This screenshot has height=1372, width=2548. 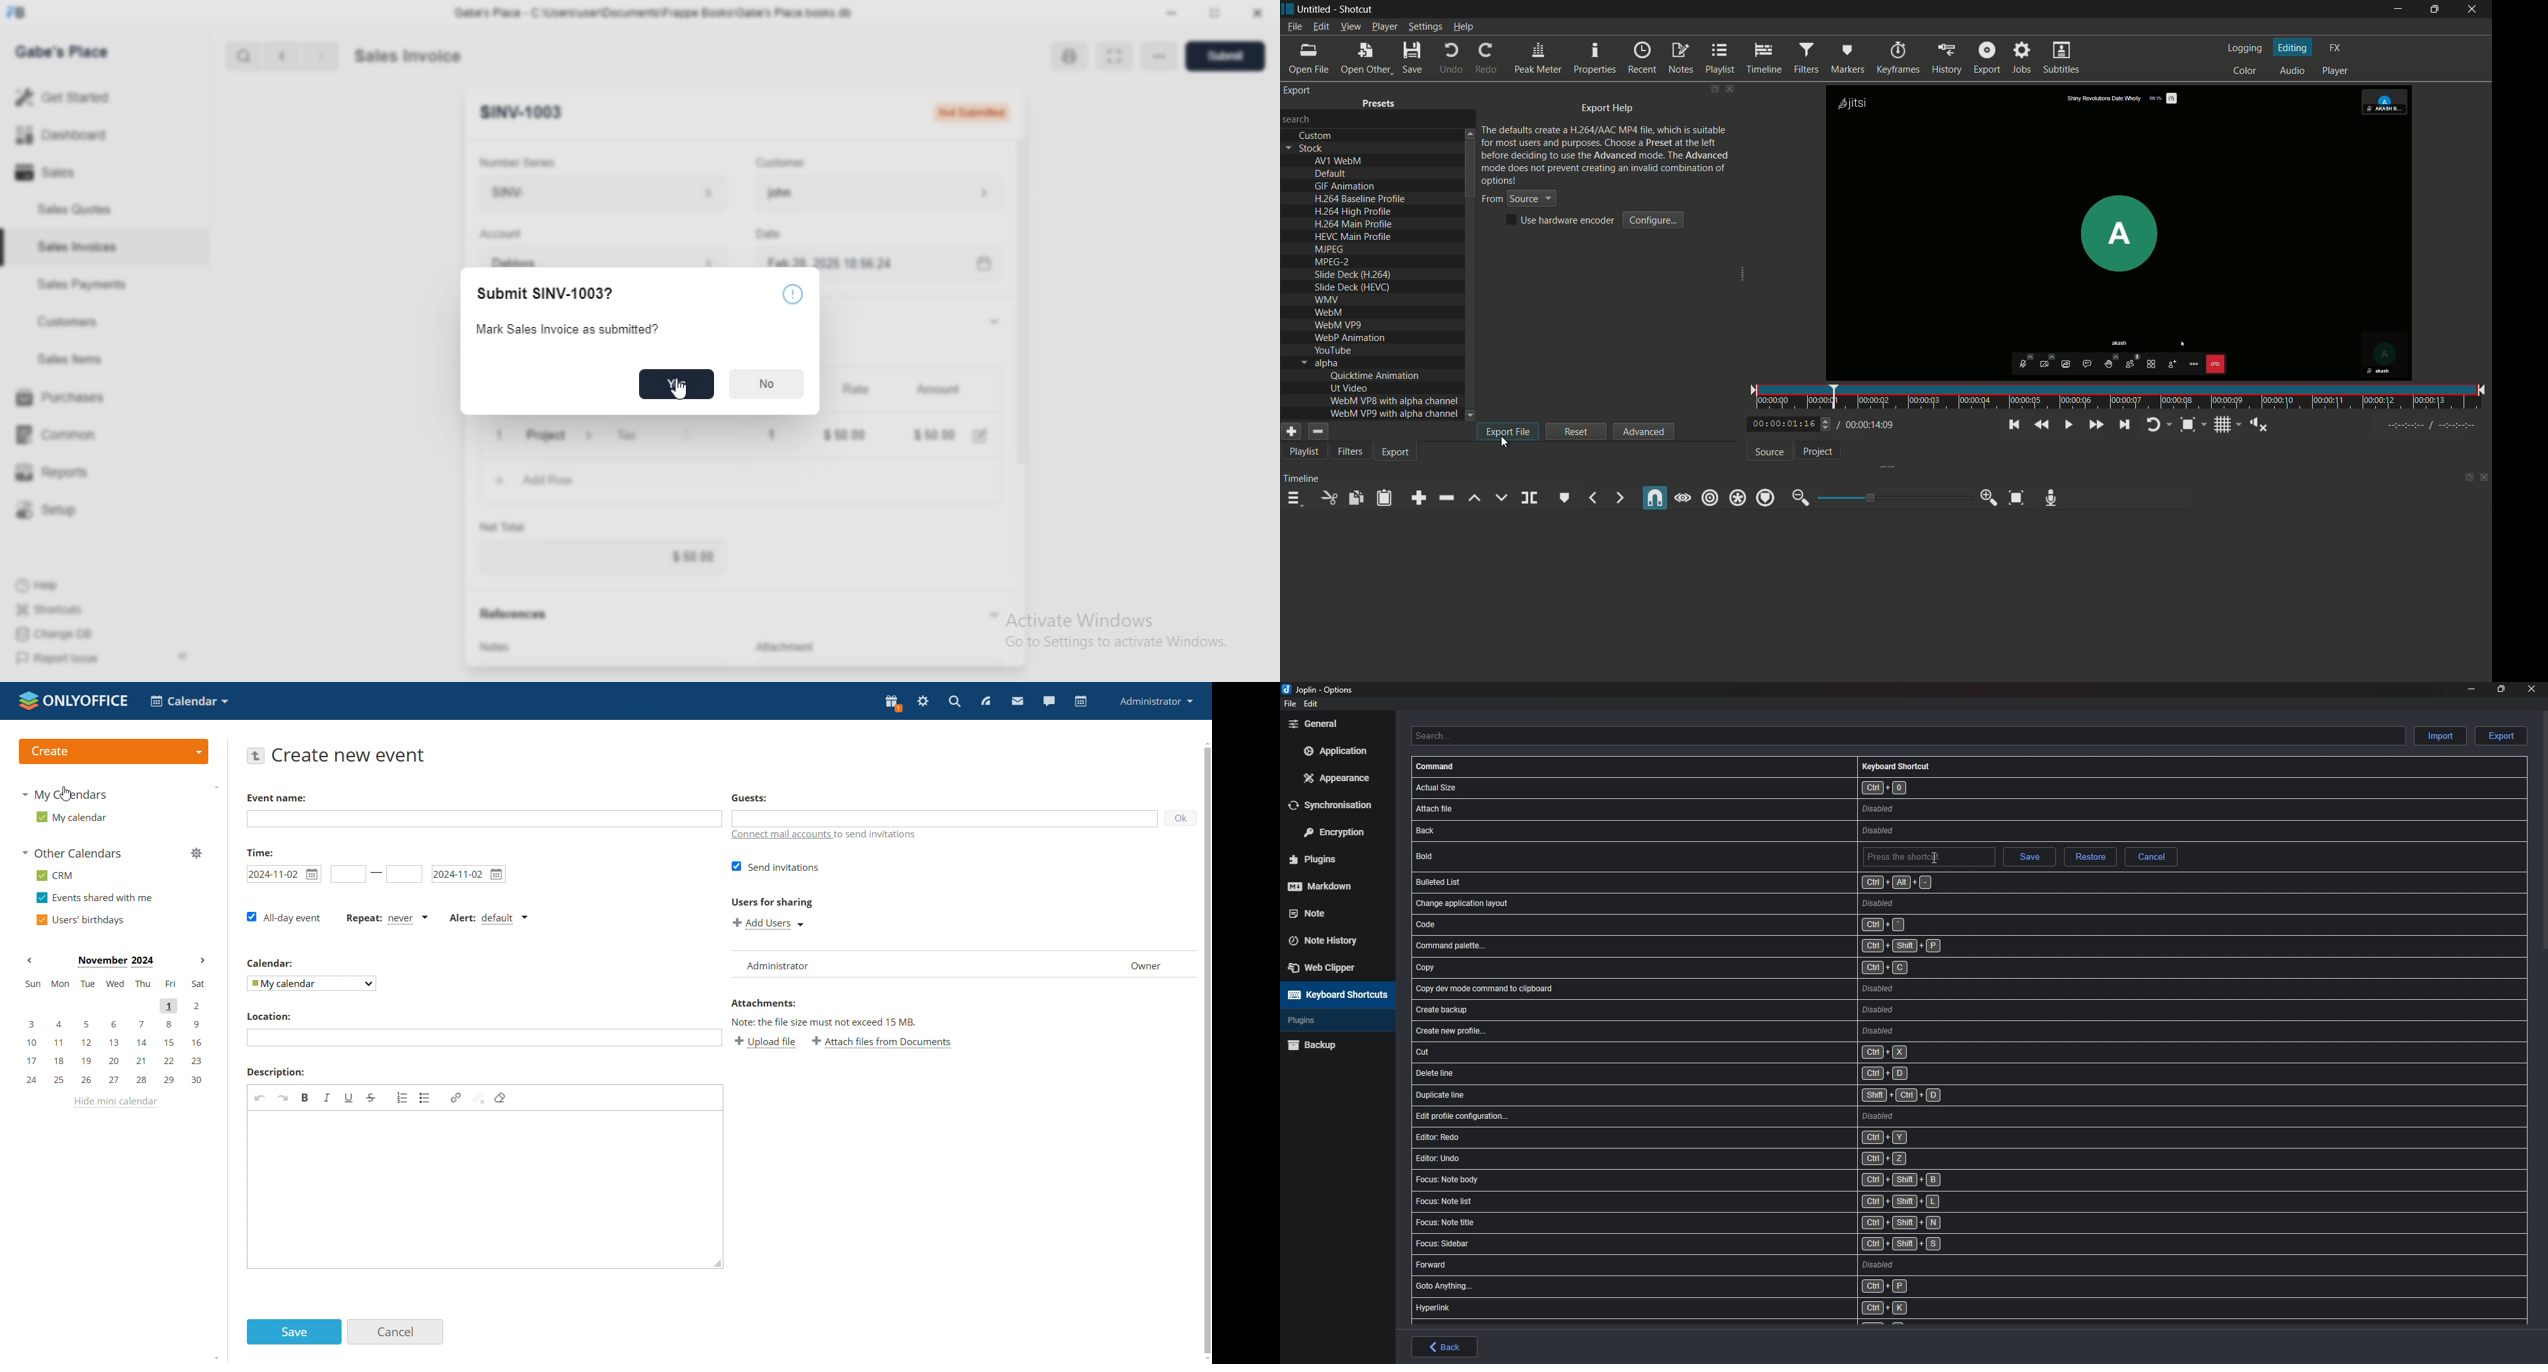 I want to click on text, so click(x=1352, y=275).